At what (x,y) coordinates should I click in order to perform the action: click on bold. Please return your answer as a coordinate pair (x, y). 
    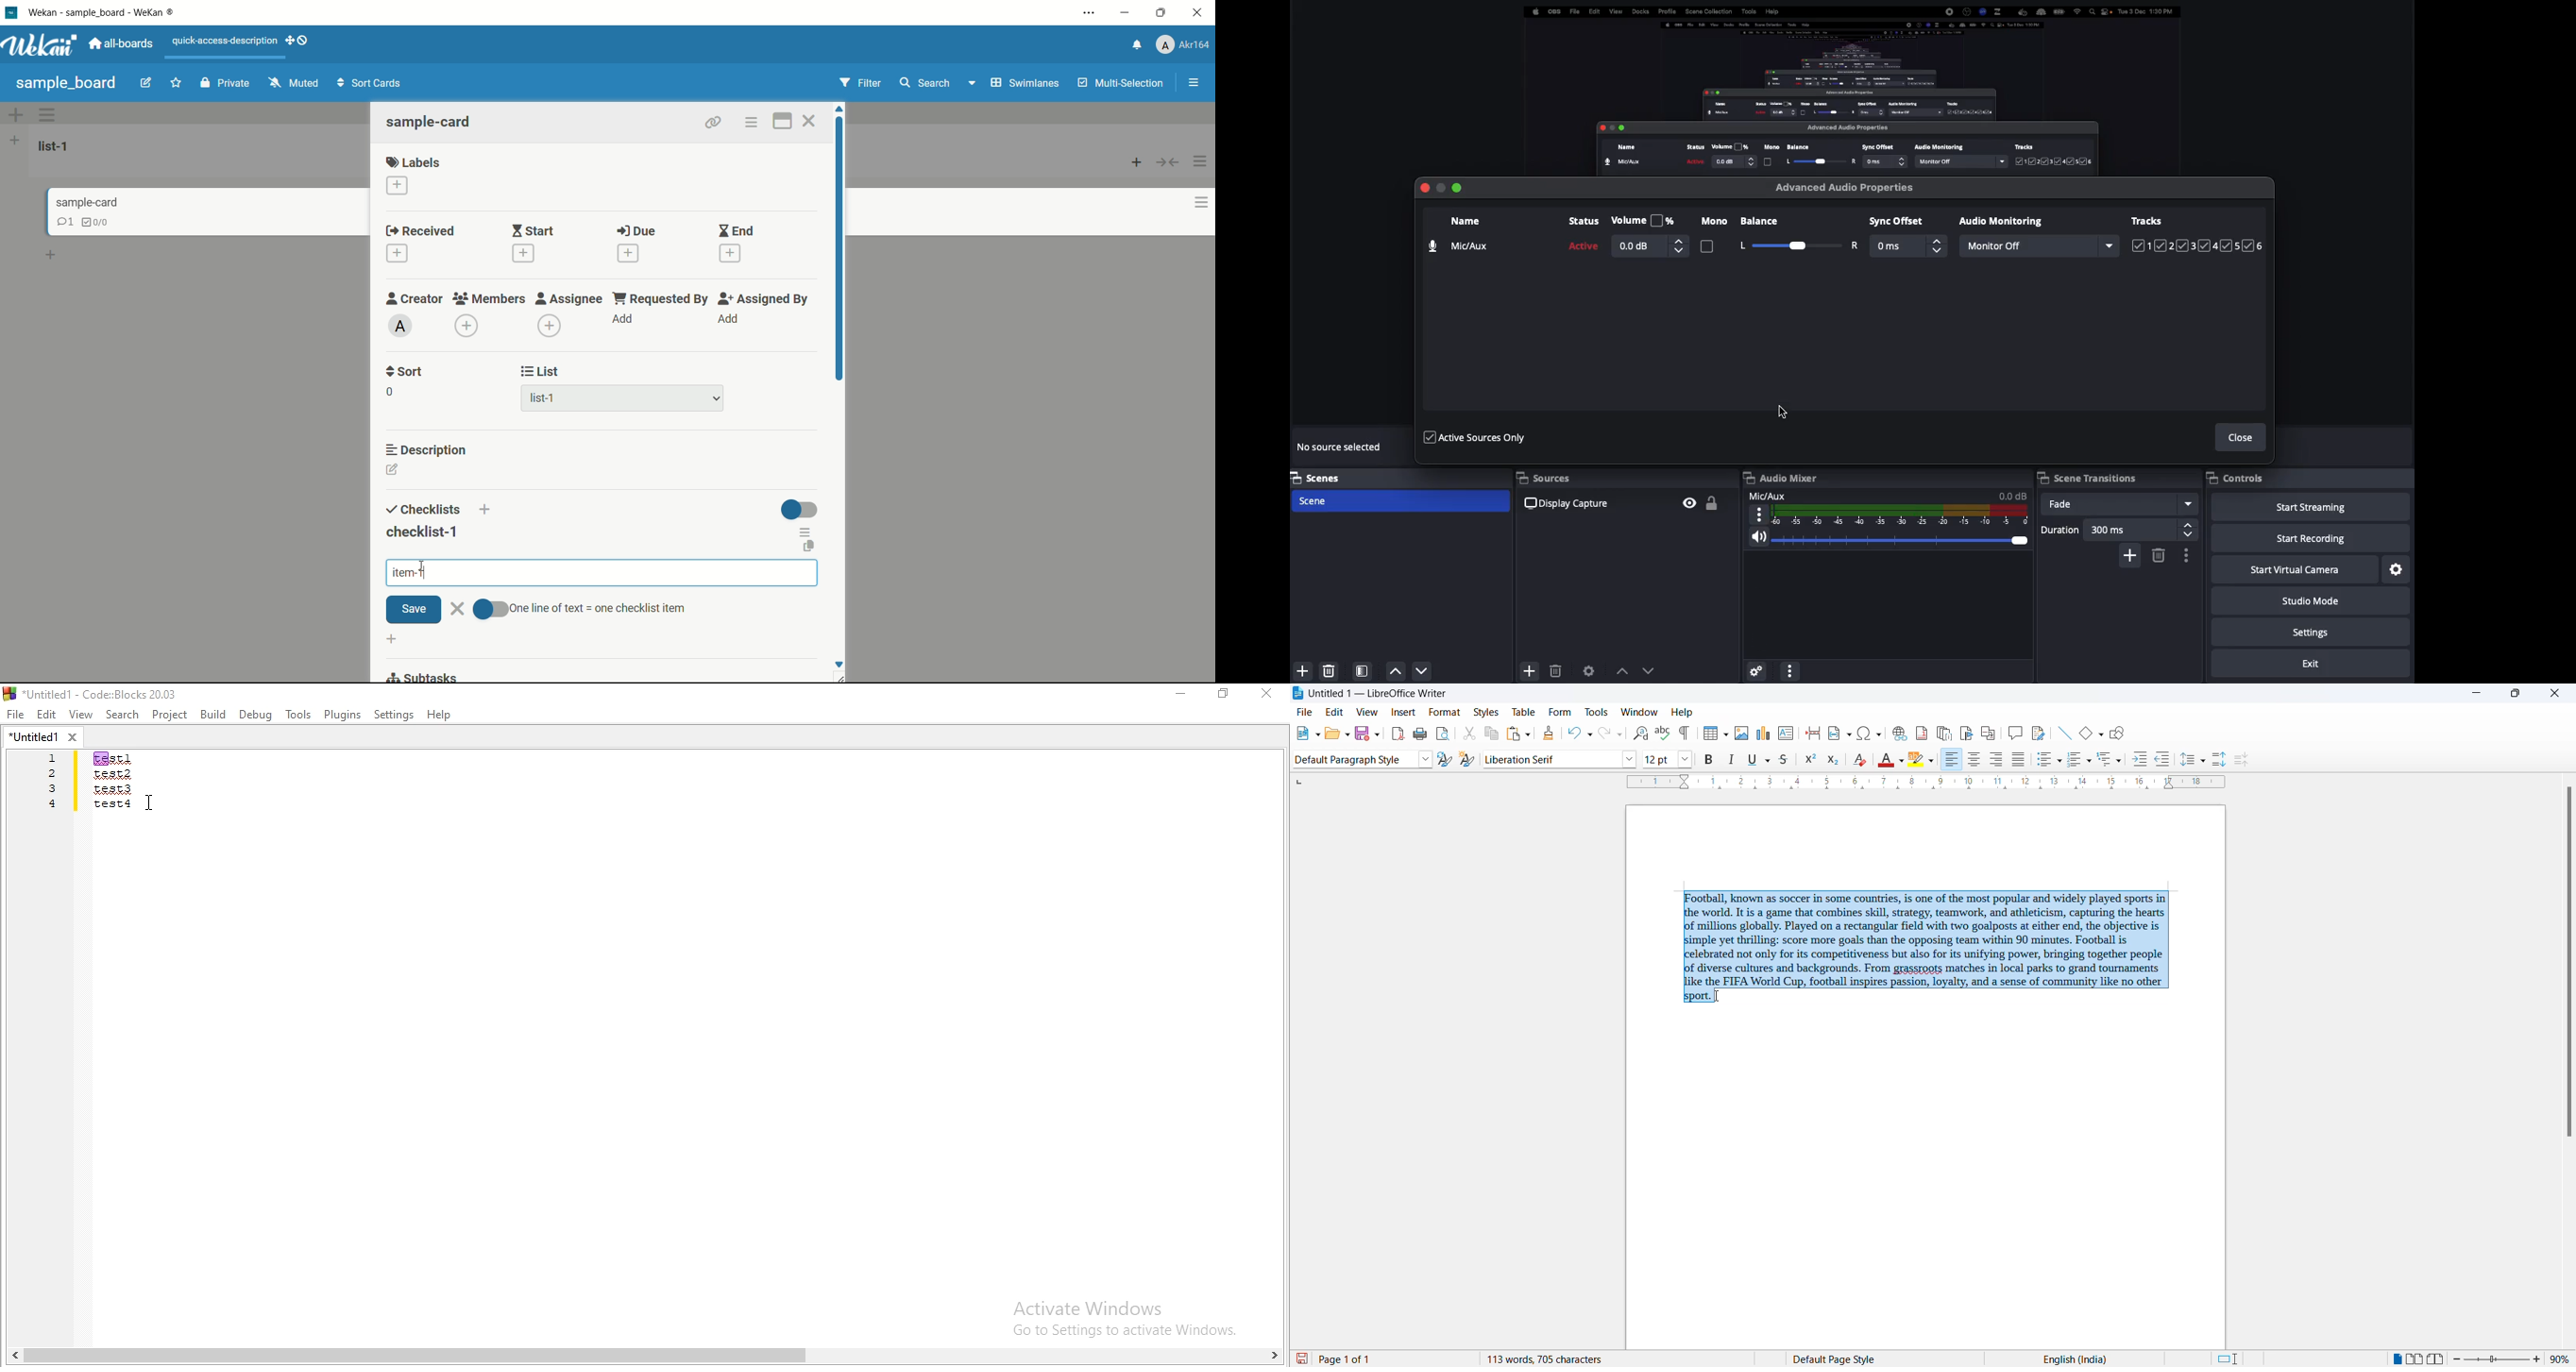
    Looking at the image, I should click on (1710, 759).